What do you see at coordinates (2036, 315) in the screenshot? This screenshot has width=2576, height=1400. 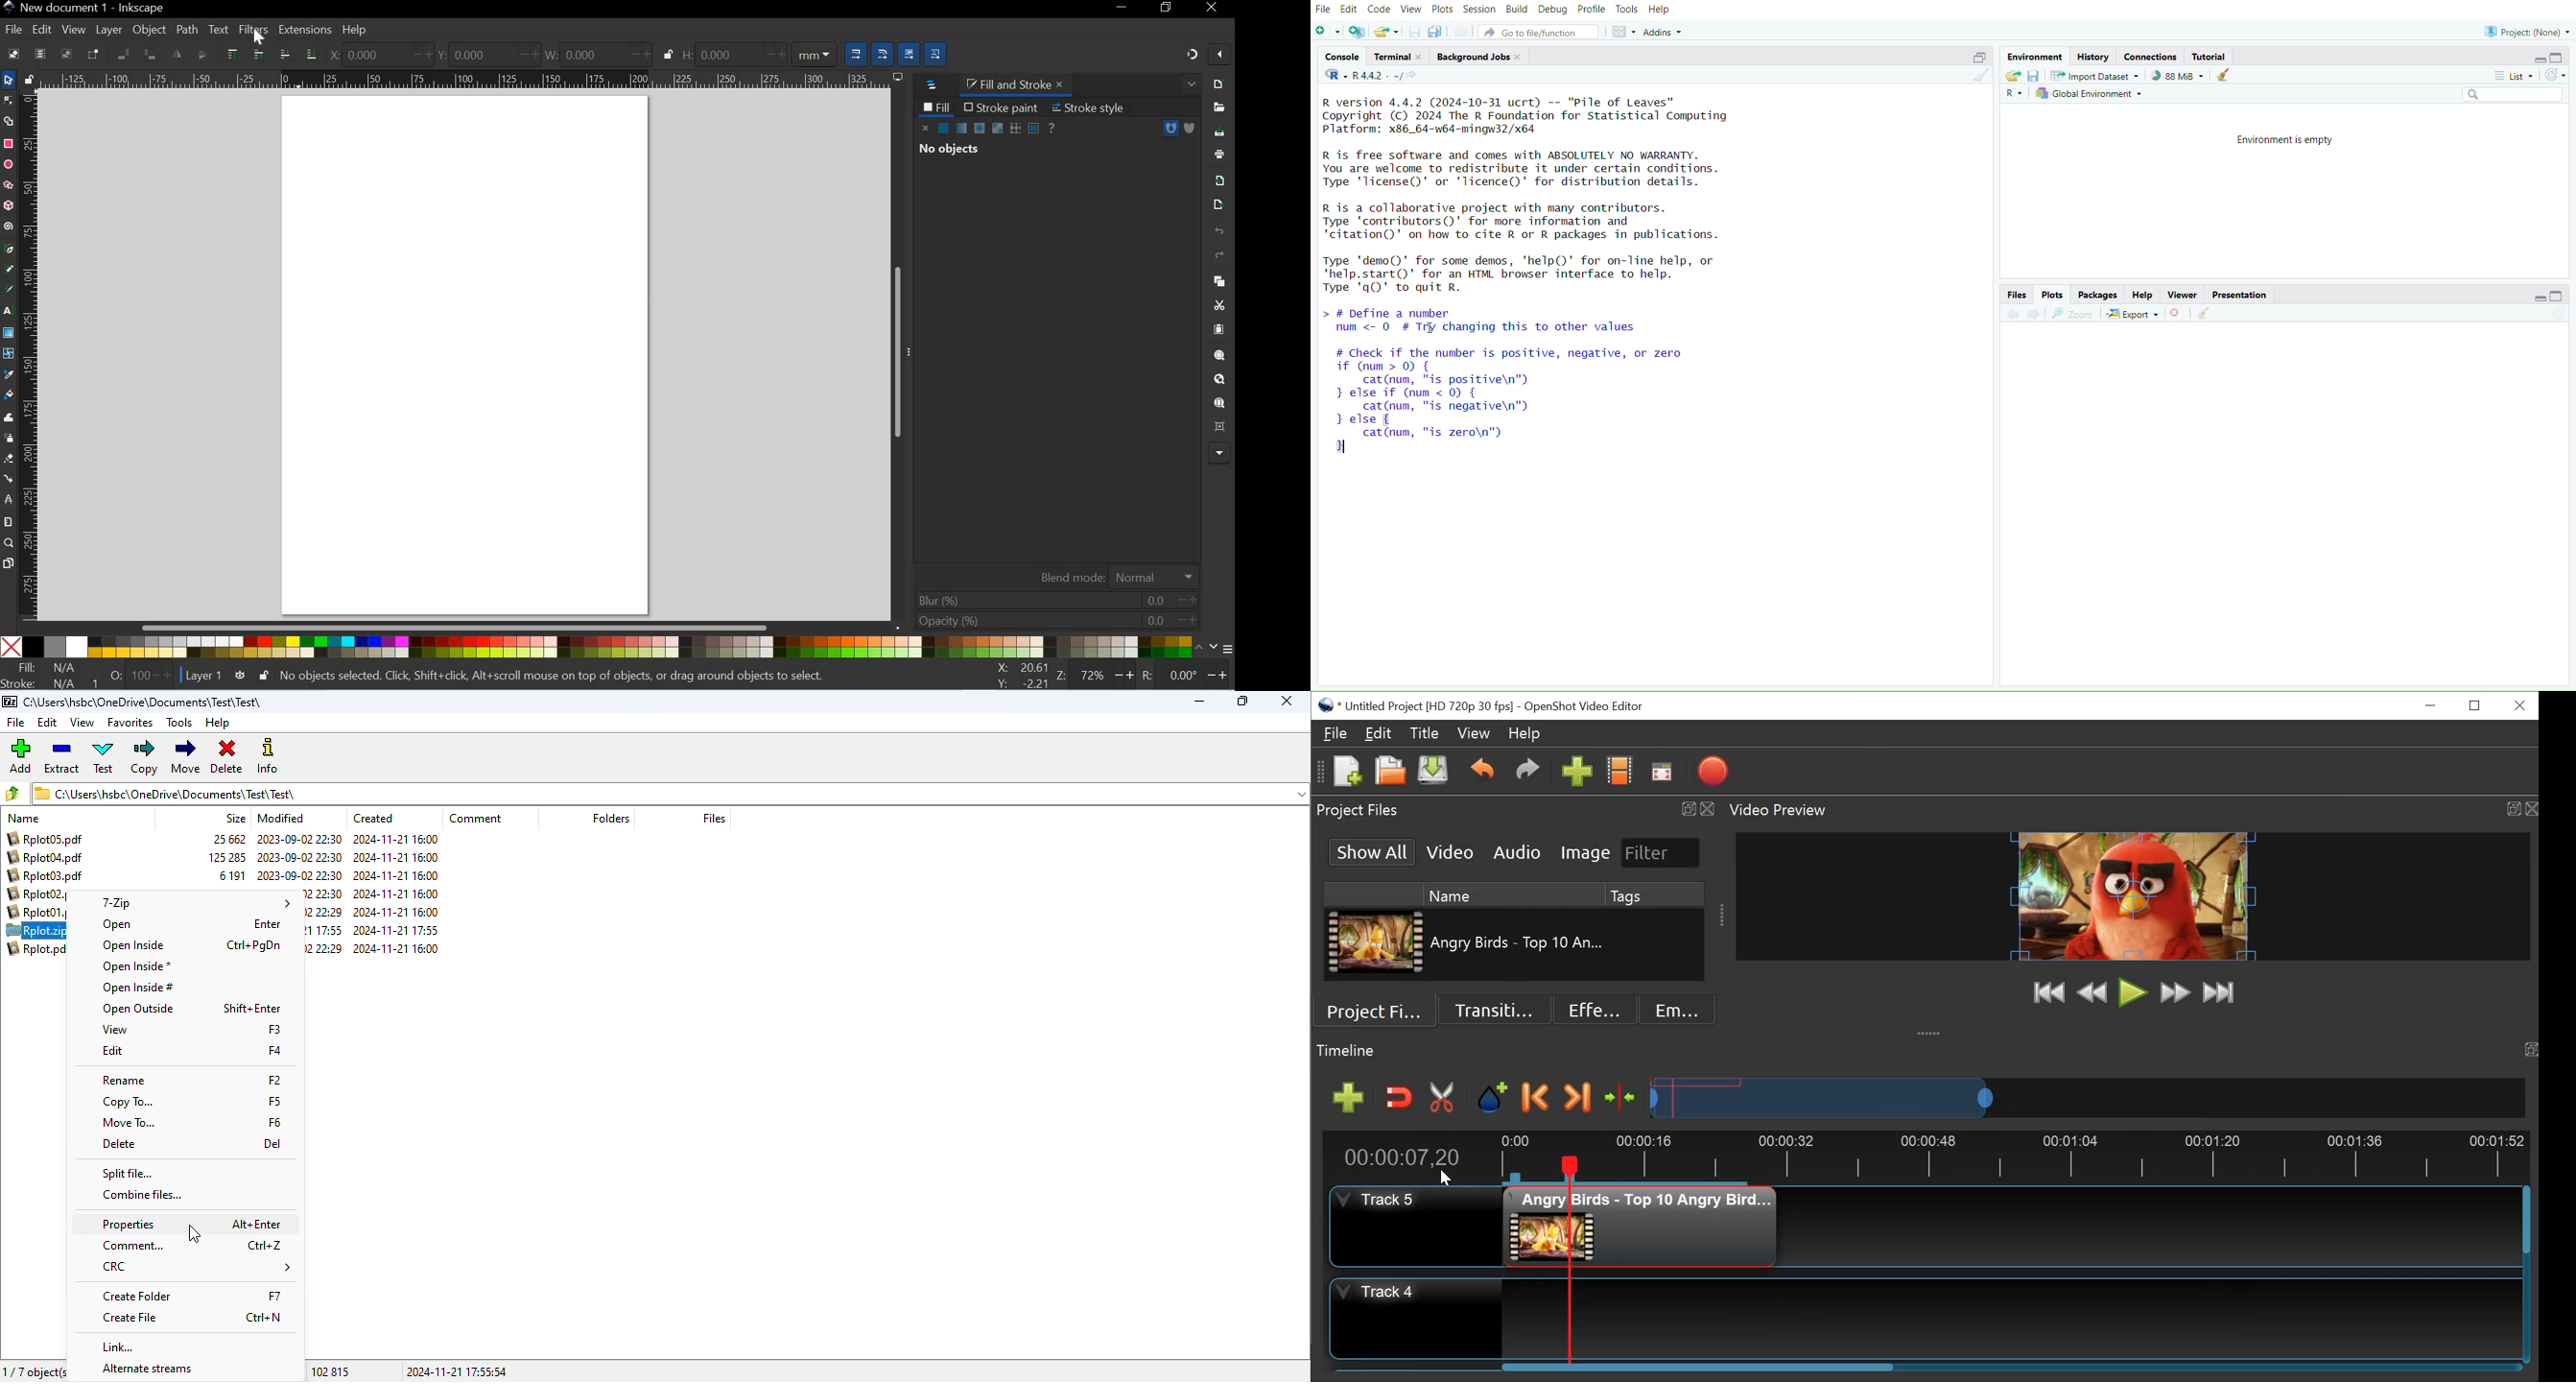 I see `forward` at bounding box center [2036, 315].